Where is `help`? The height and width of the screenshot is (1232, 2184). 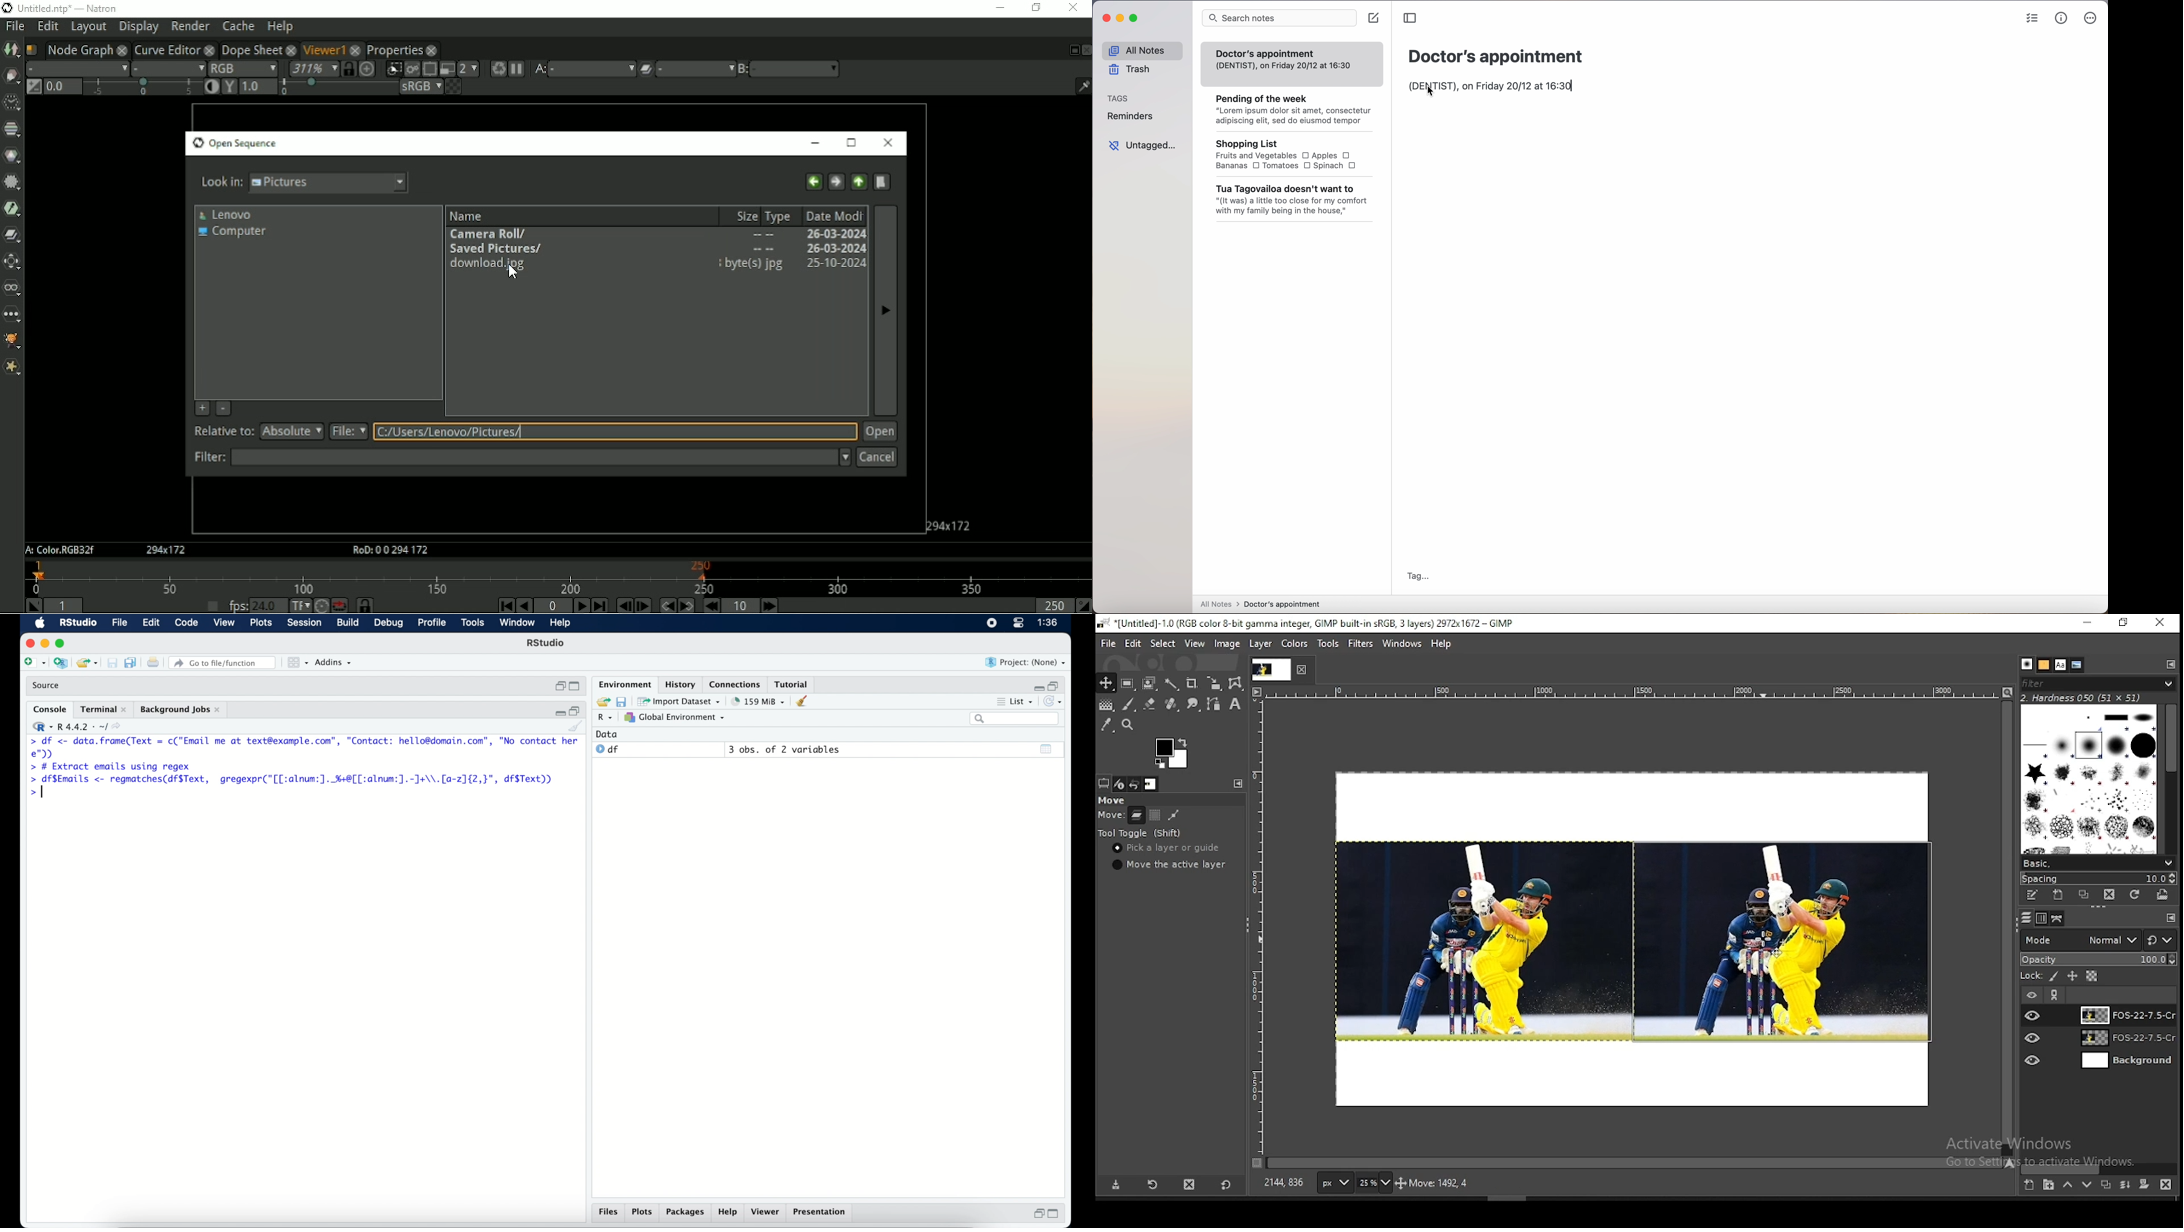 help is located at coordinates (561, 623).